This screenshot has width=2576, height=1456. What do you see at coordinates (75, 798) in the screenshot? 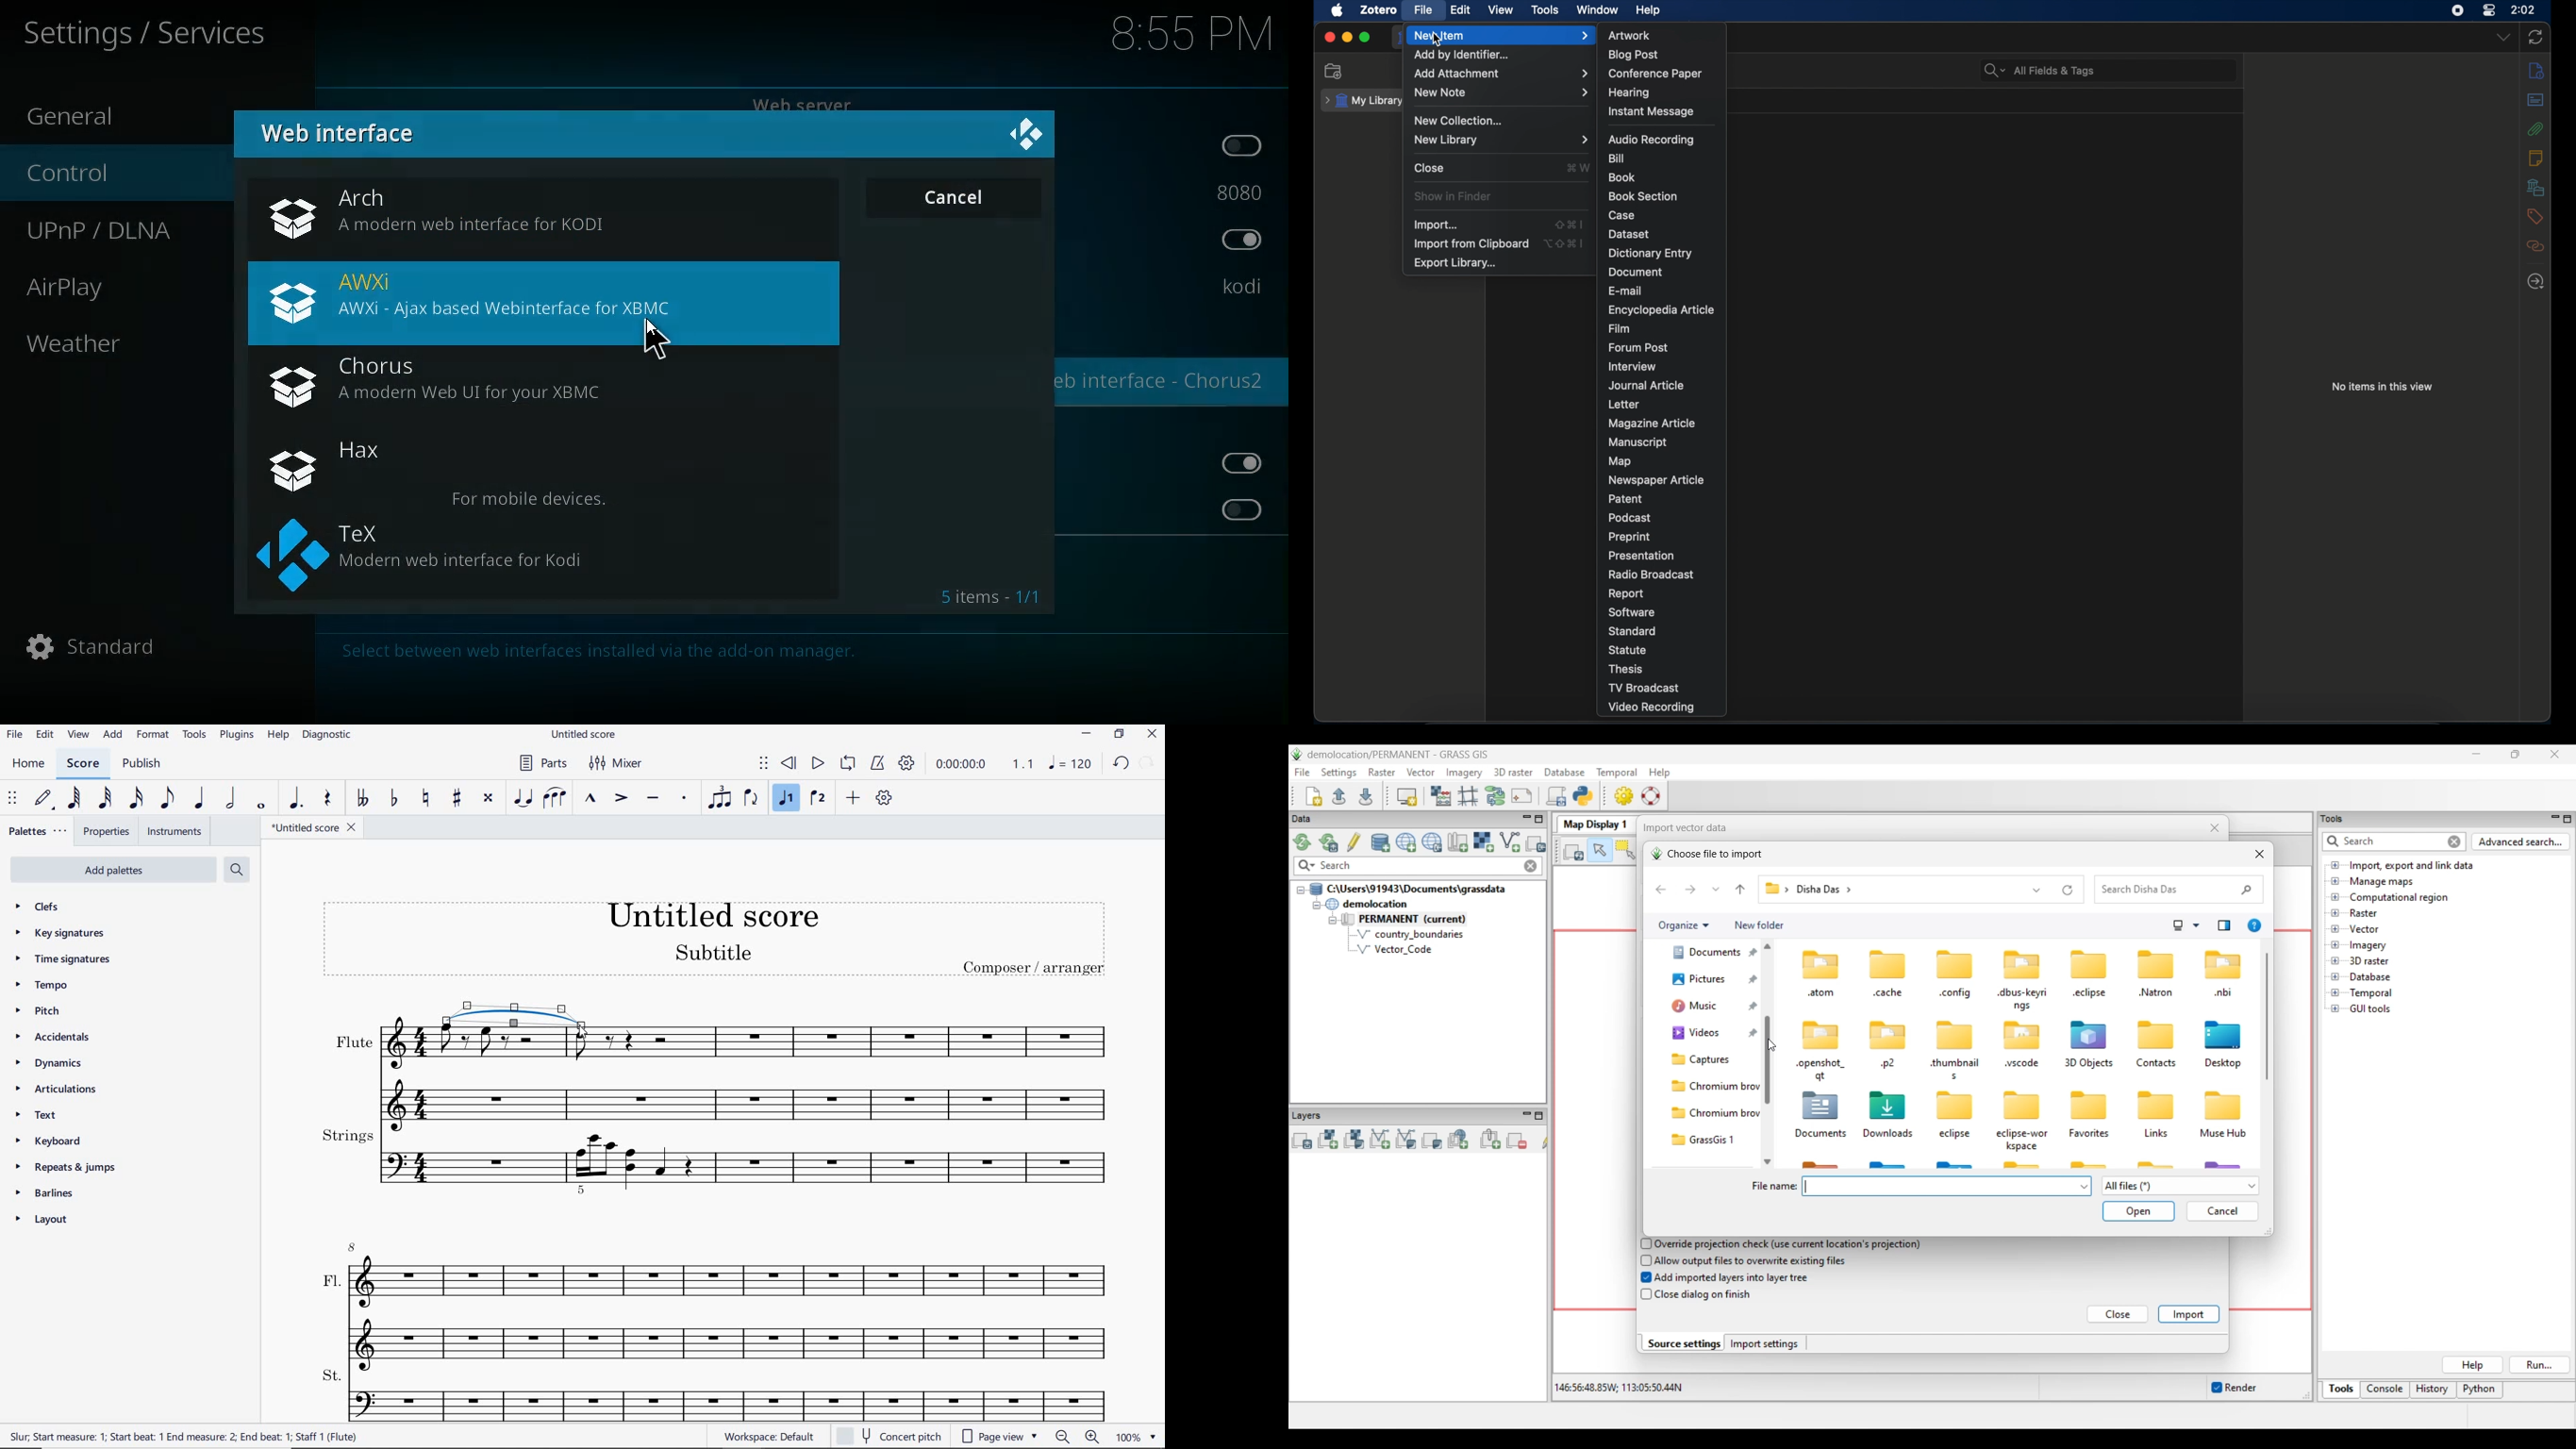
I see `64TH NOTE` at bounding box center [75, 798].